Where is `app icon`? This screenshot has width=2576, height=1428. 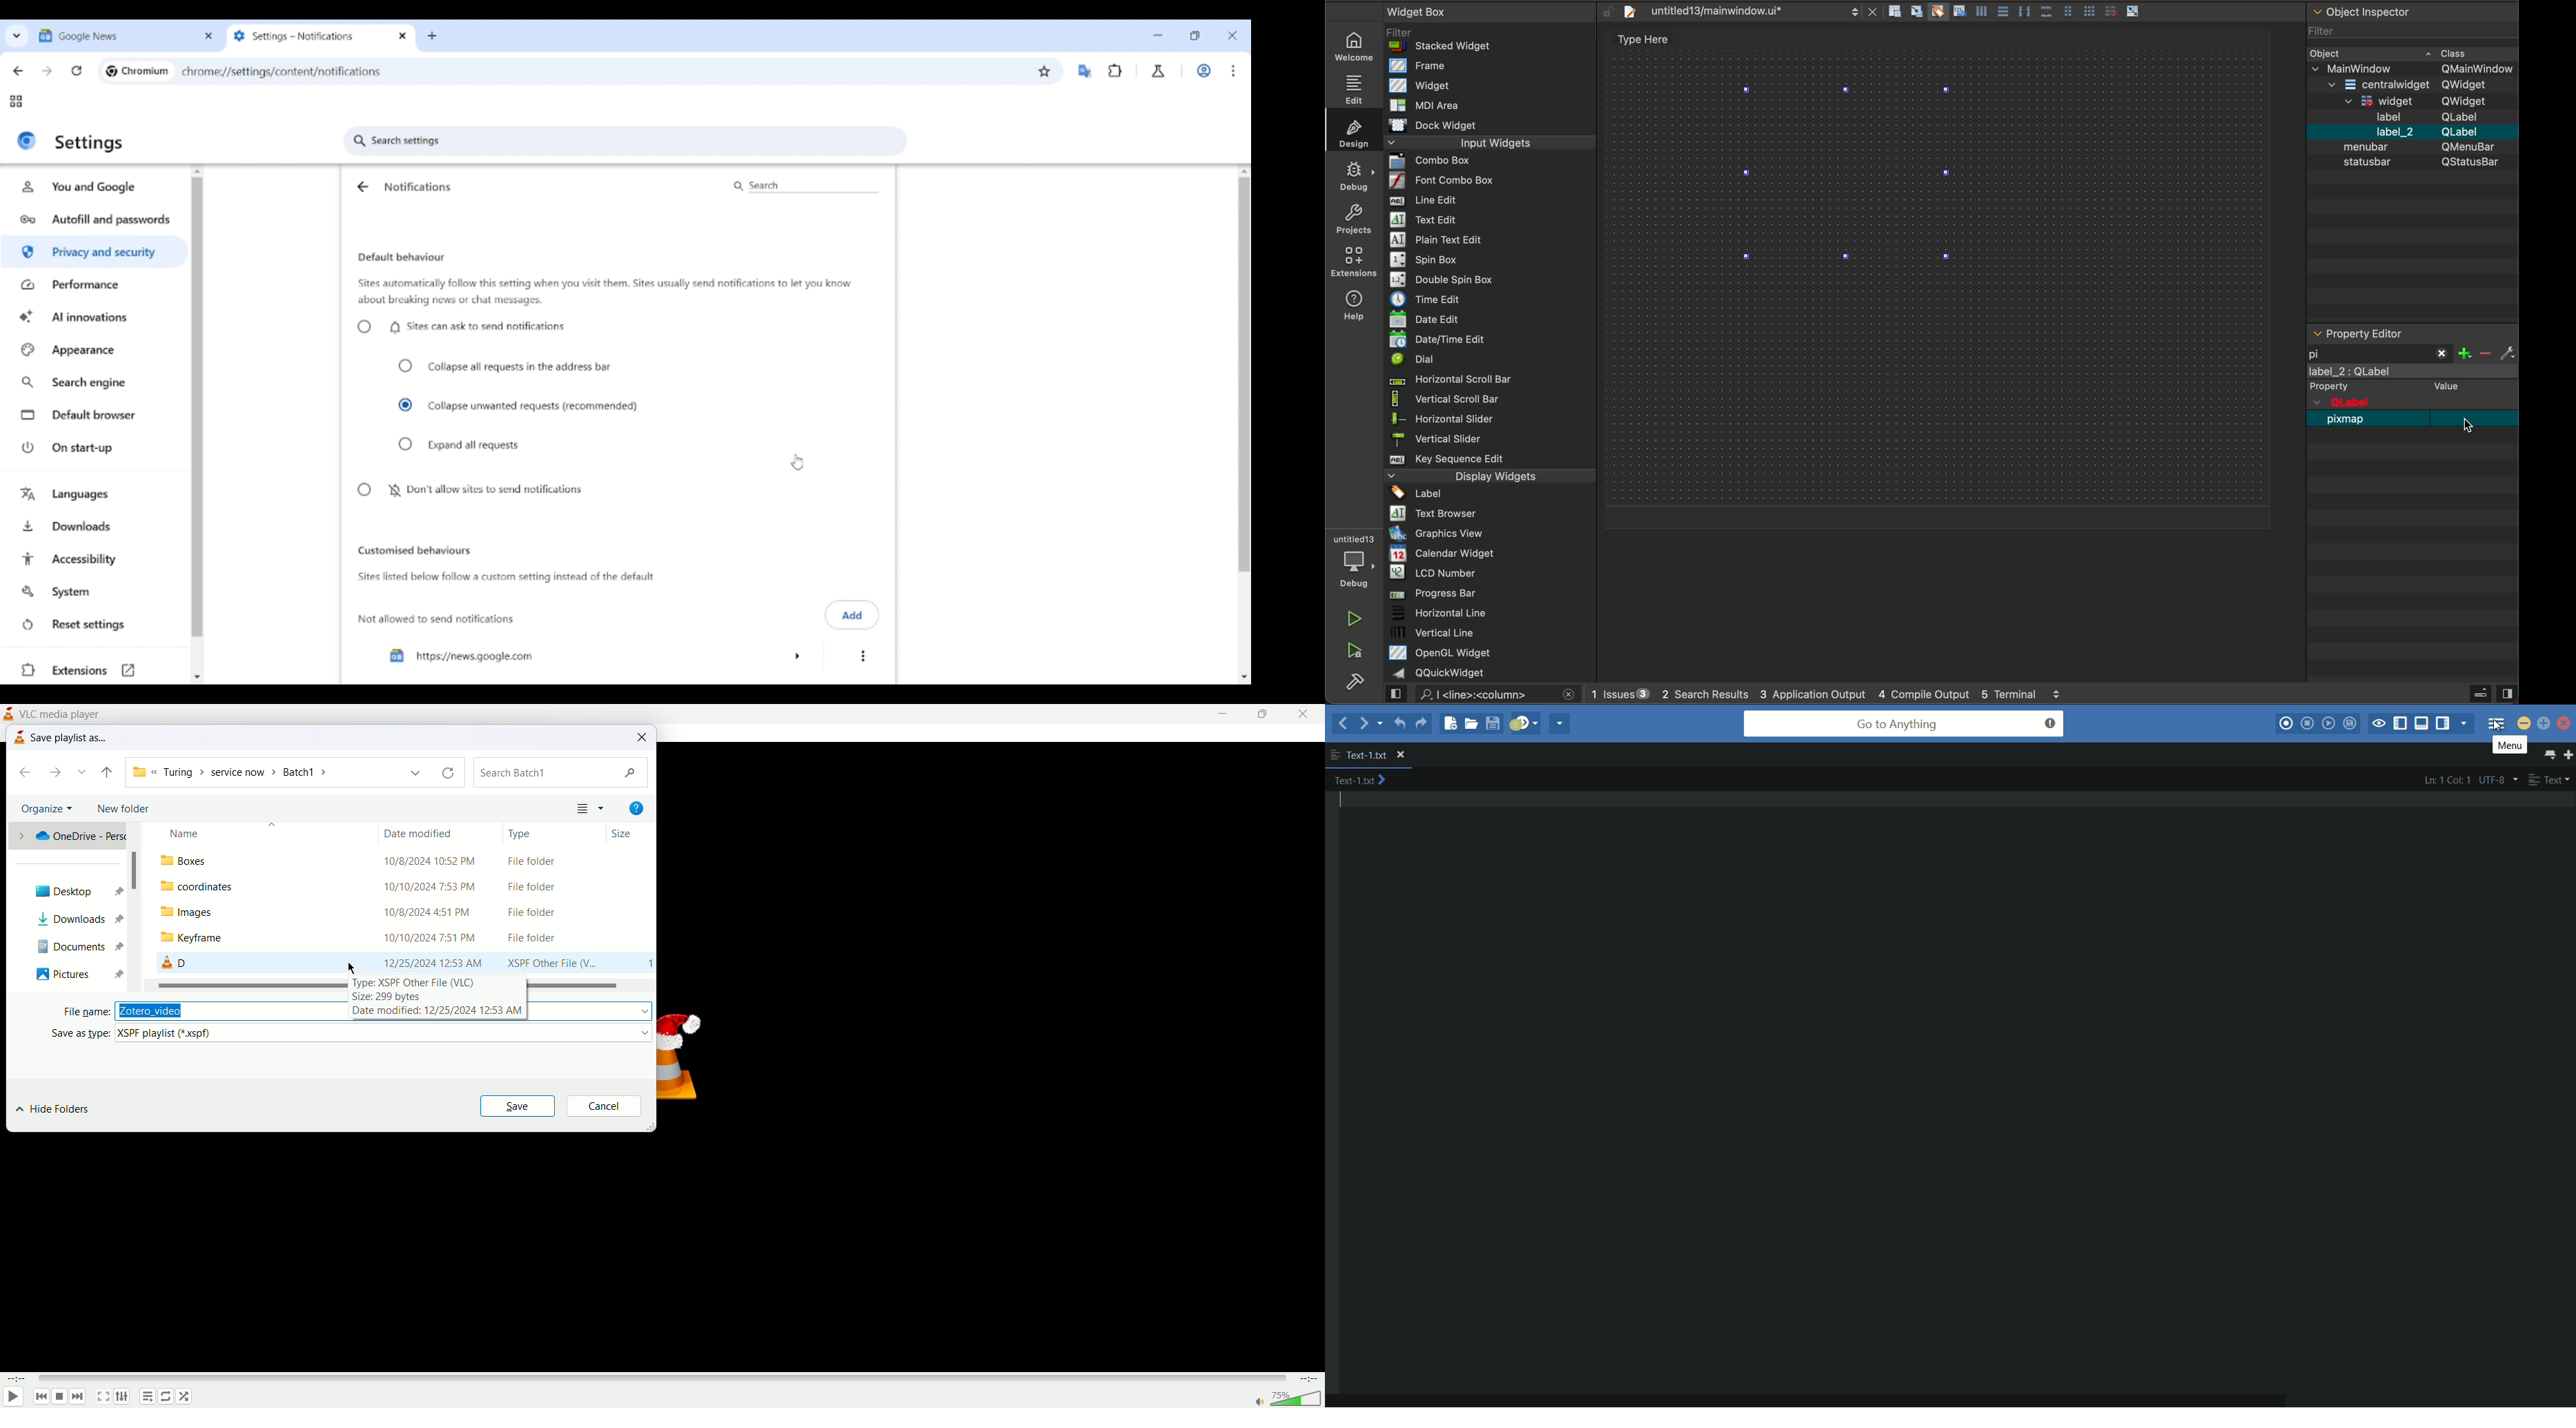 app icon is located at coordinates (19, 739).